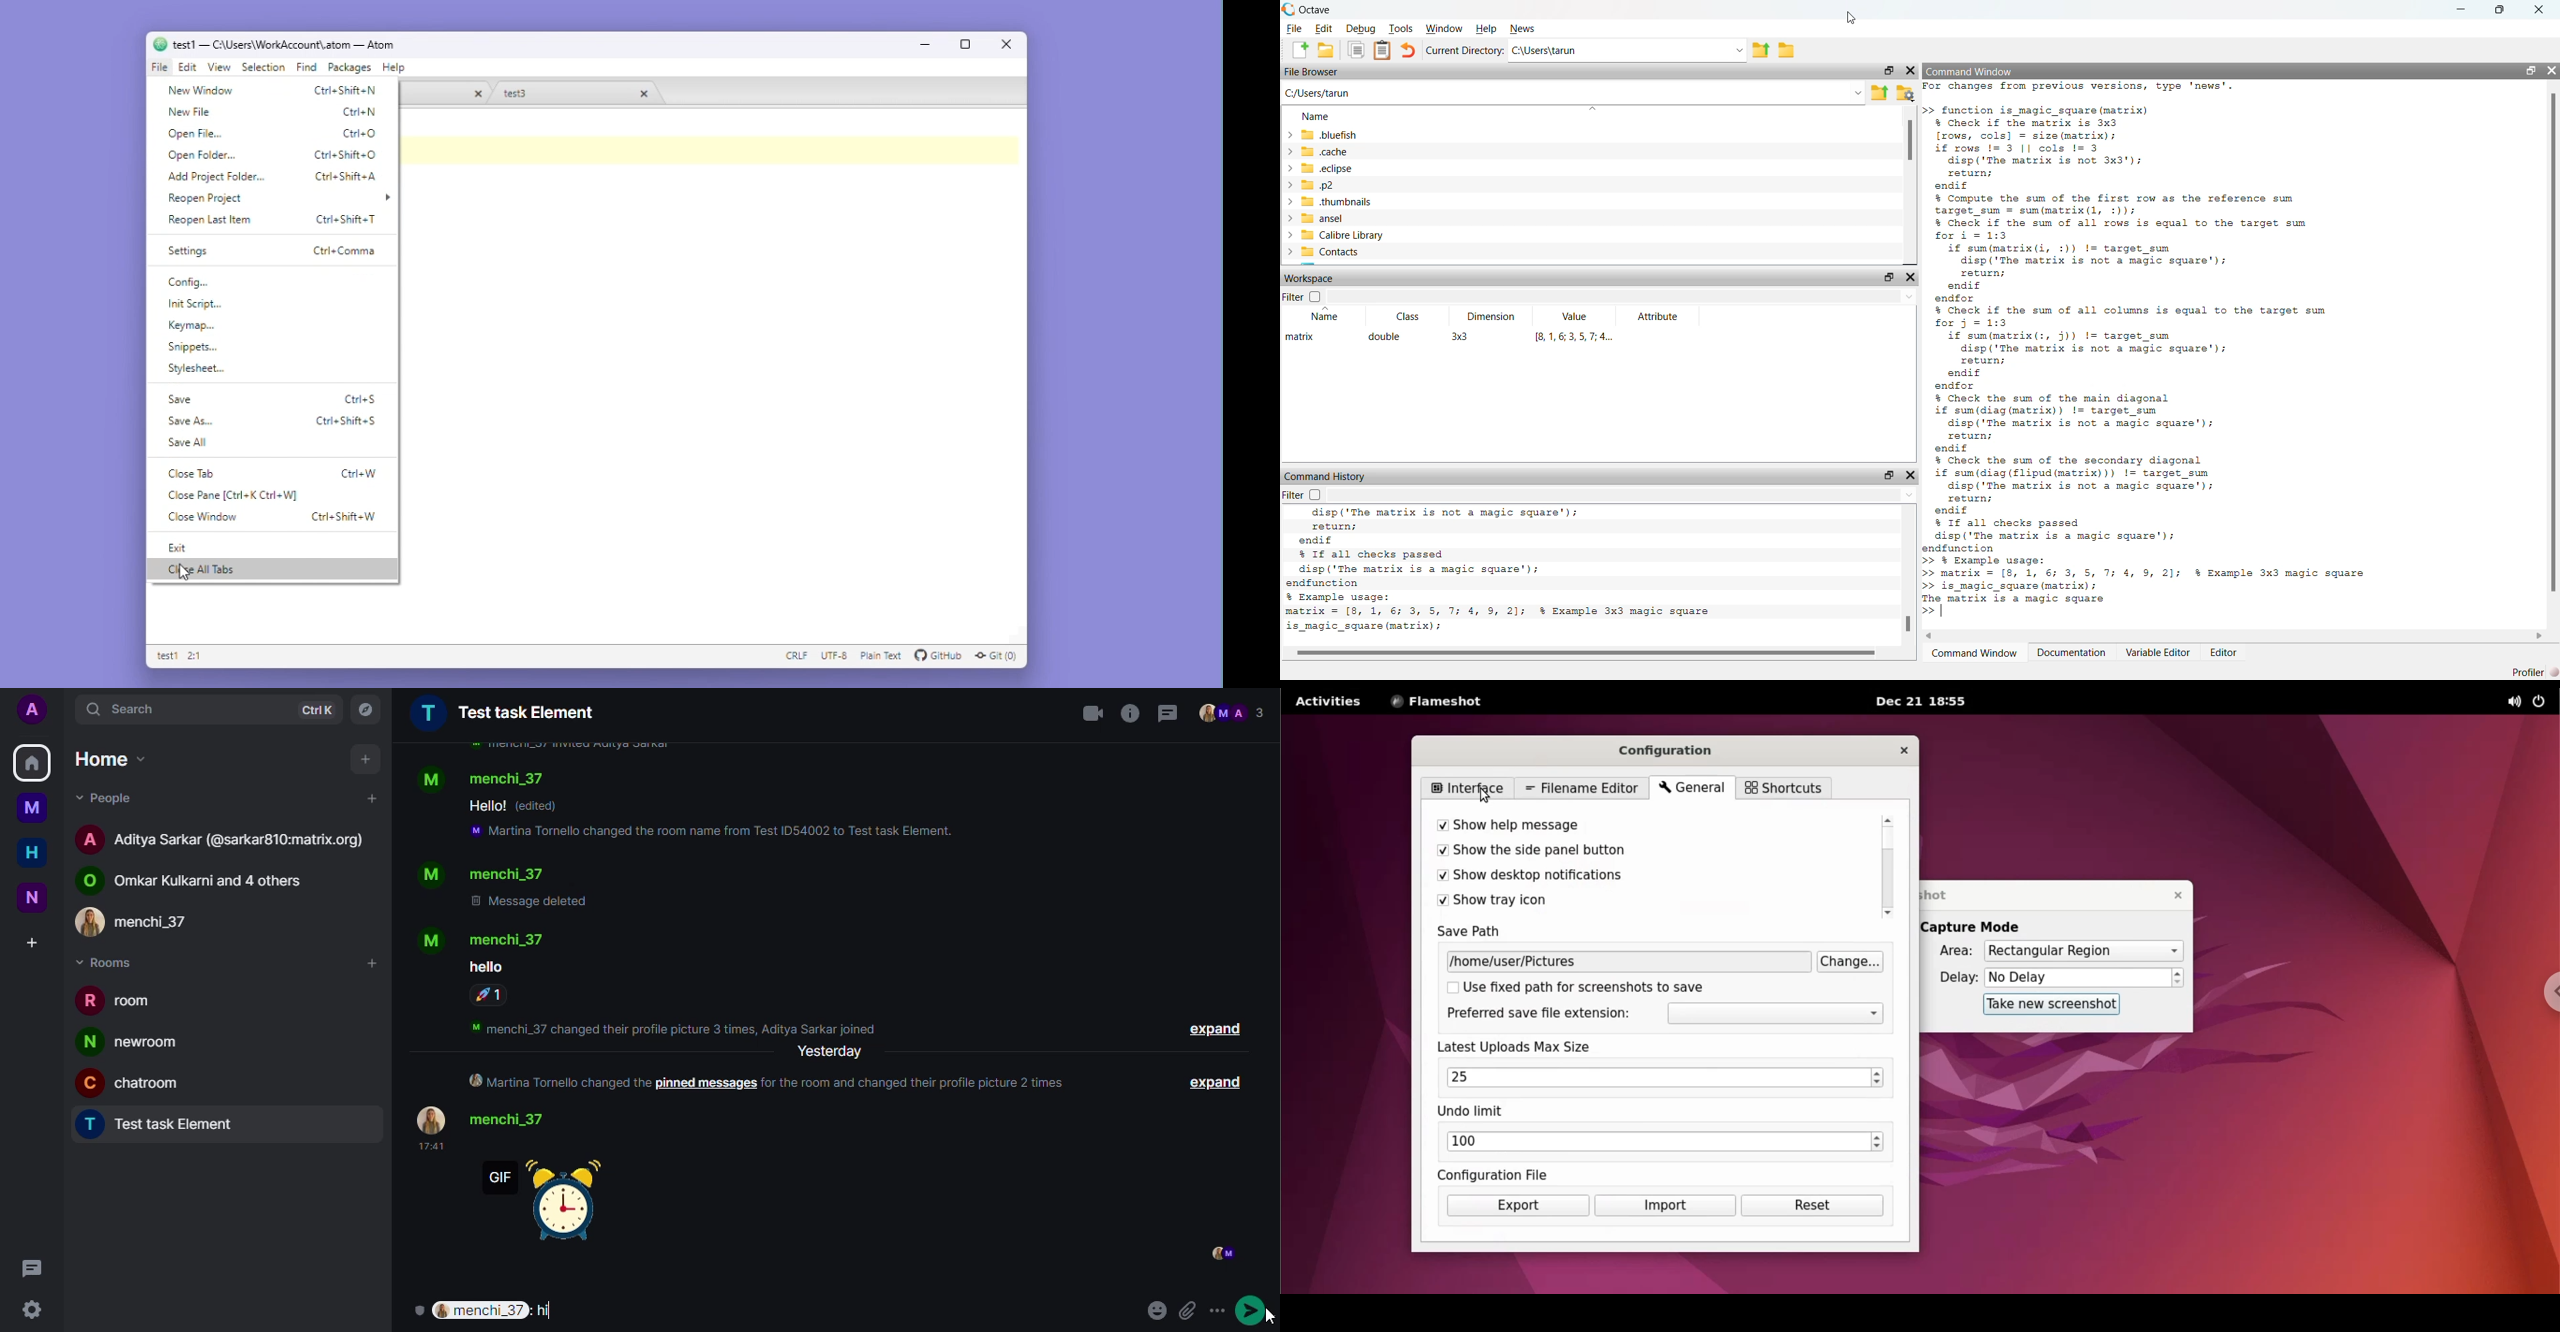 The height and width of the screenshot is (1344, 2576). Describe the element at coordinates (486, 806) in the screenshot. I see `text` at that location.